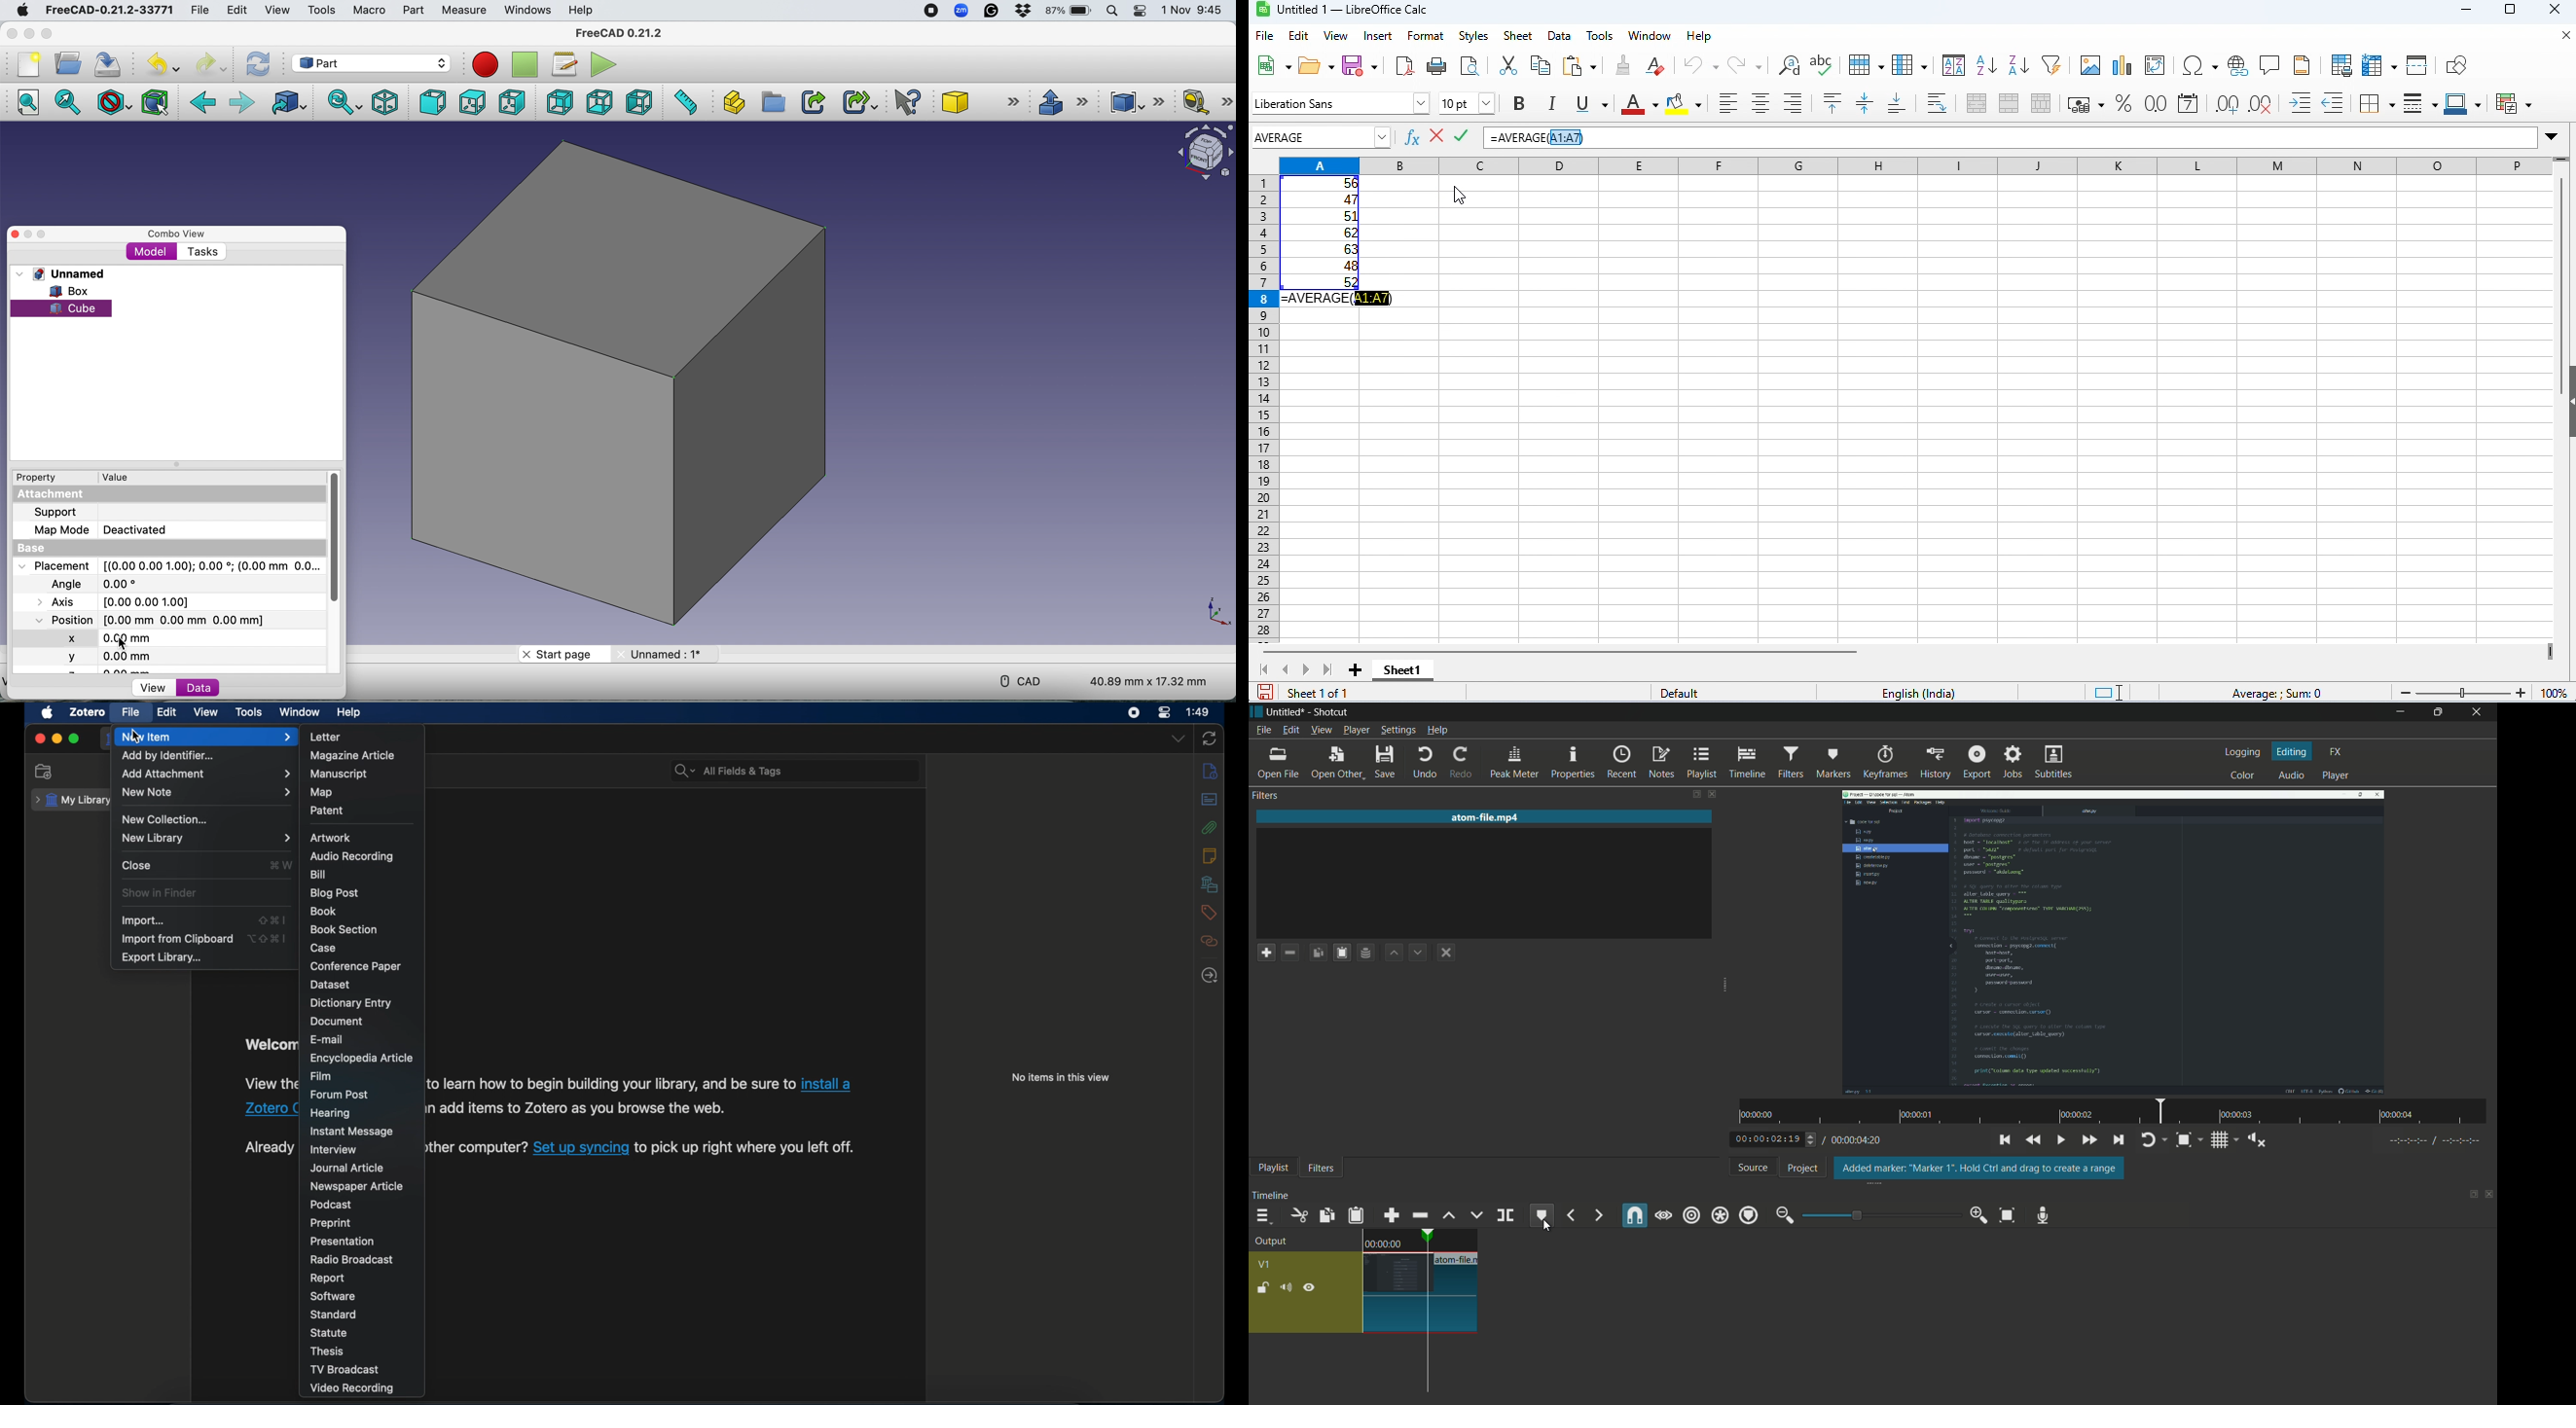 The height and width of the screenshot is (1428, 2576). Describe the element at coordinates (1977, 762) in the screenshot. I see `export` at that location.